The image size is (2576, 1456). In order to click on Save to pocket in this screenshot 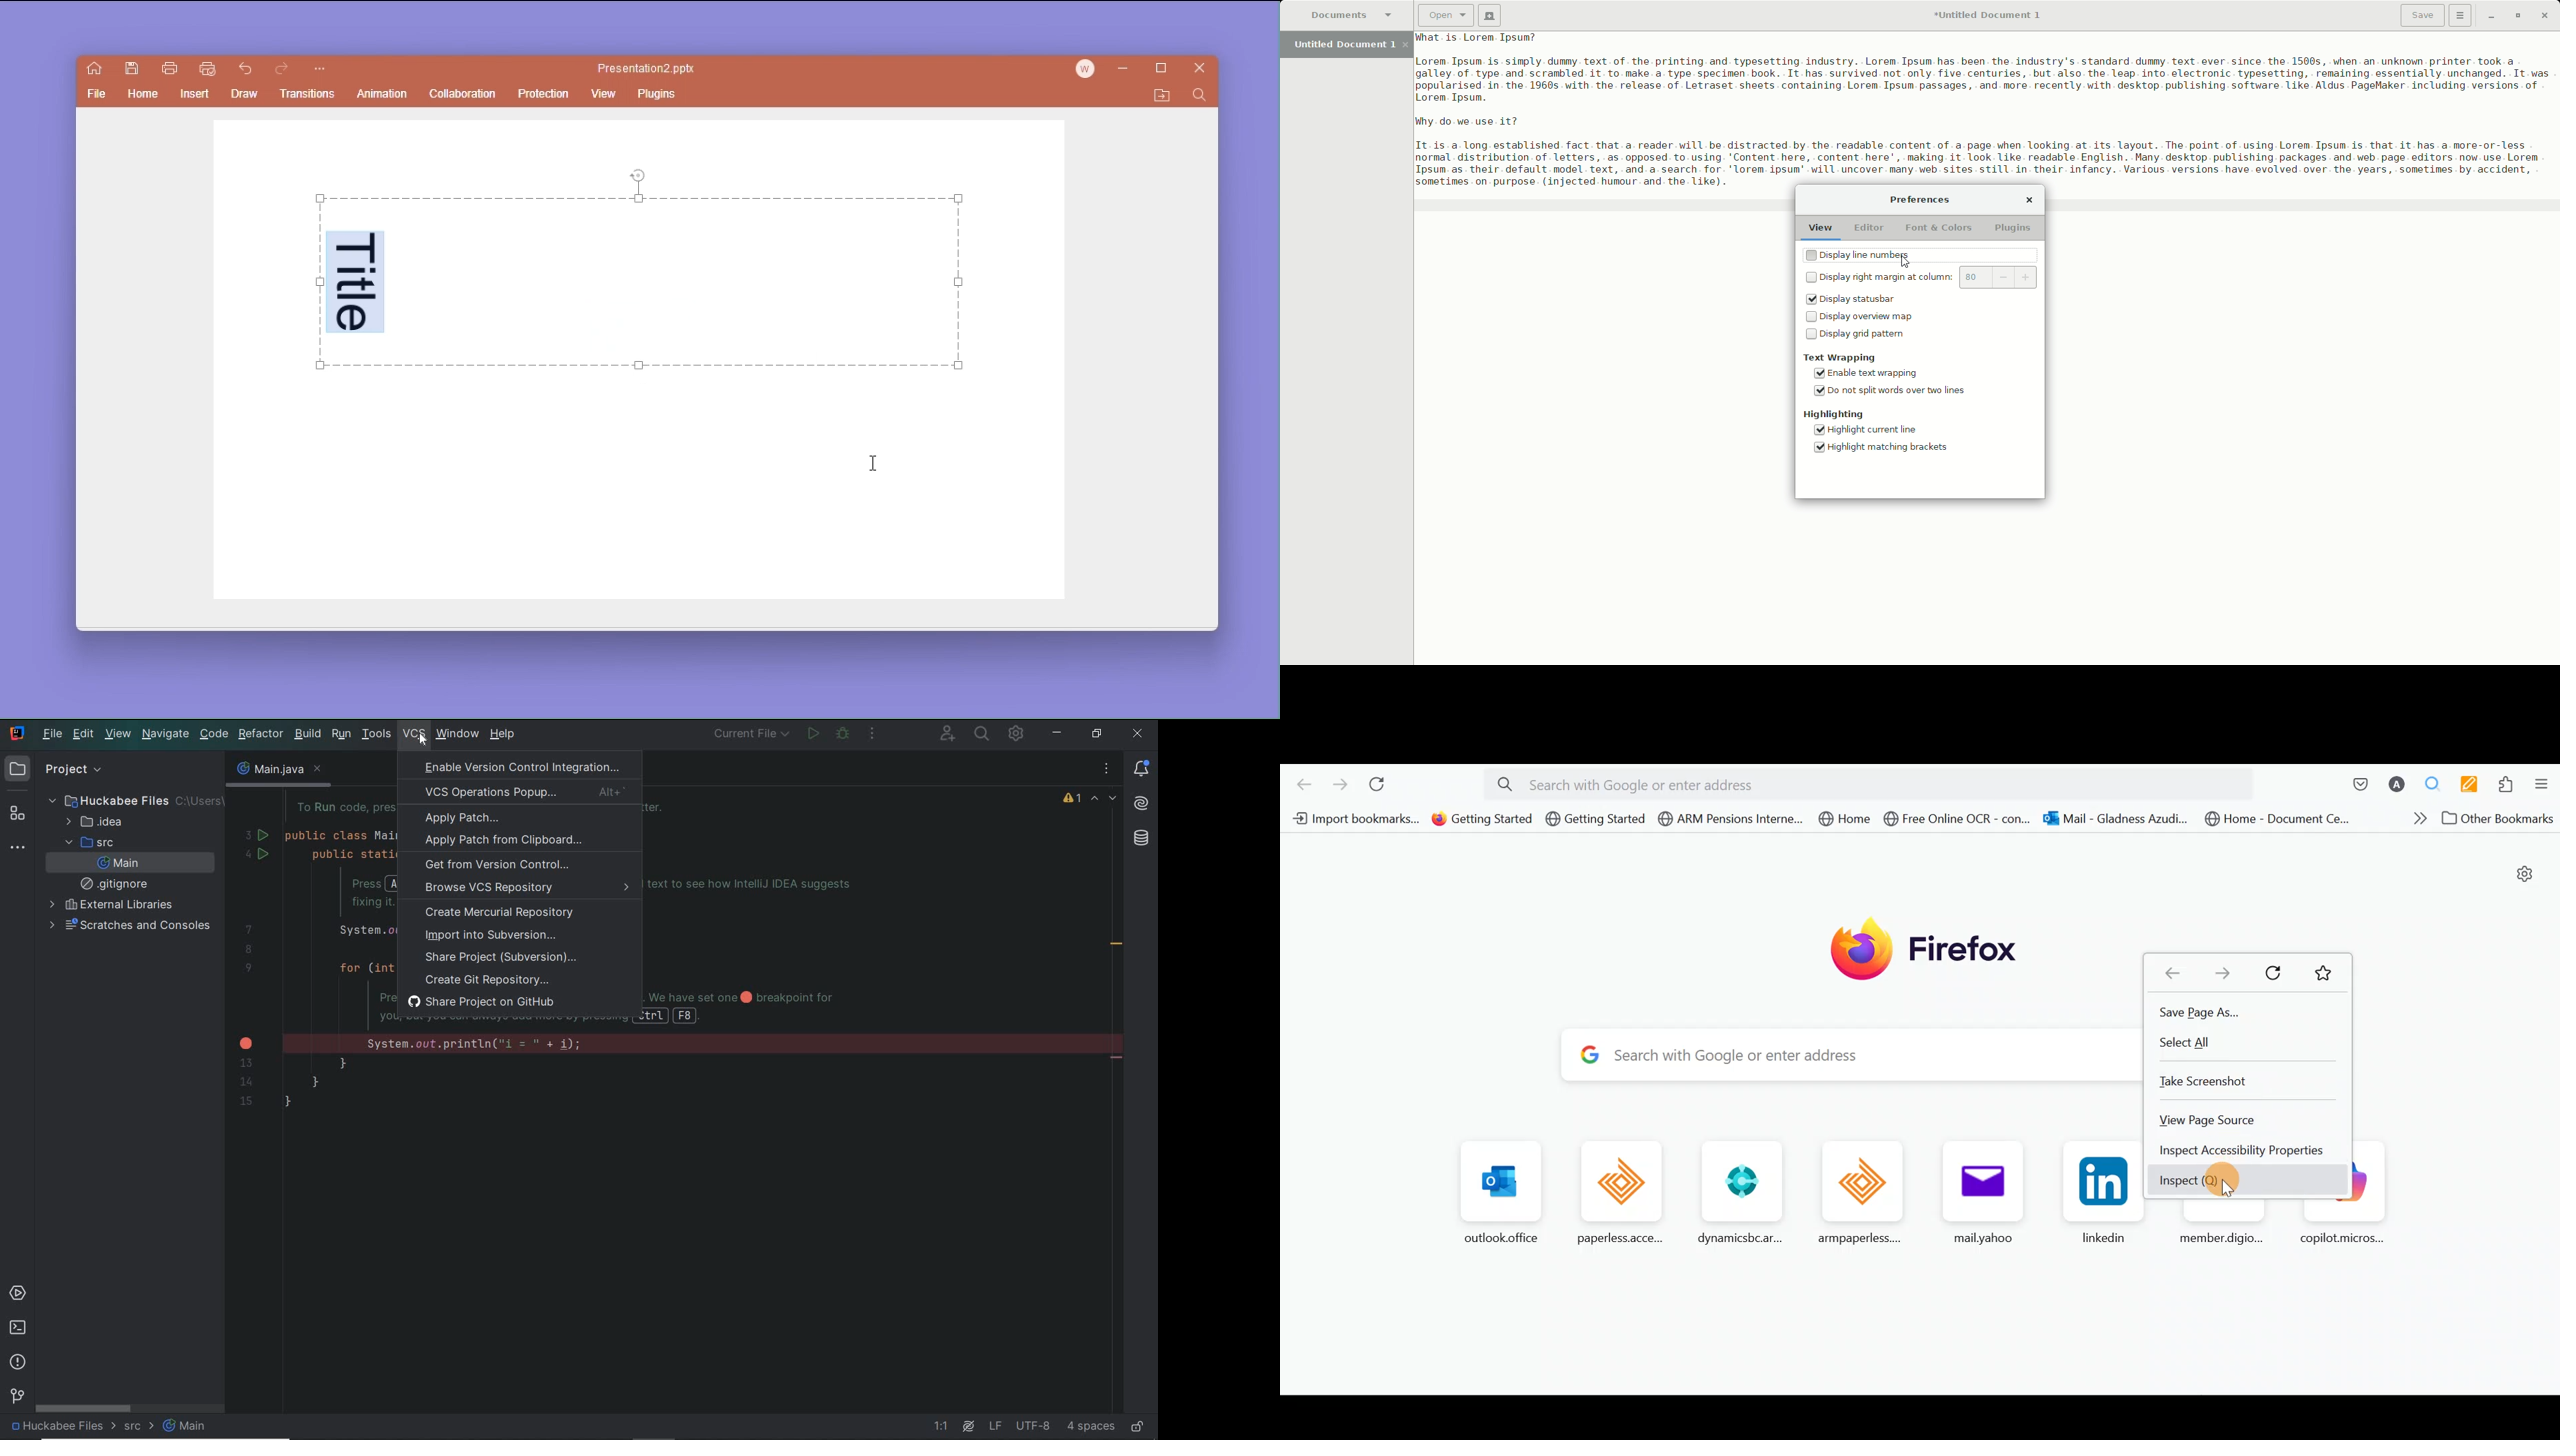, I will do `click(2359, 777)`.